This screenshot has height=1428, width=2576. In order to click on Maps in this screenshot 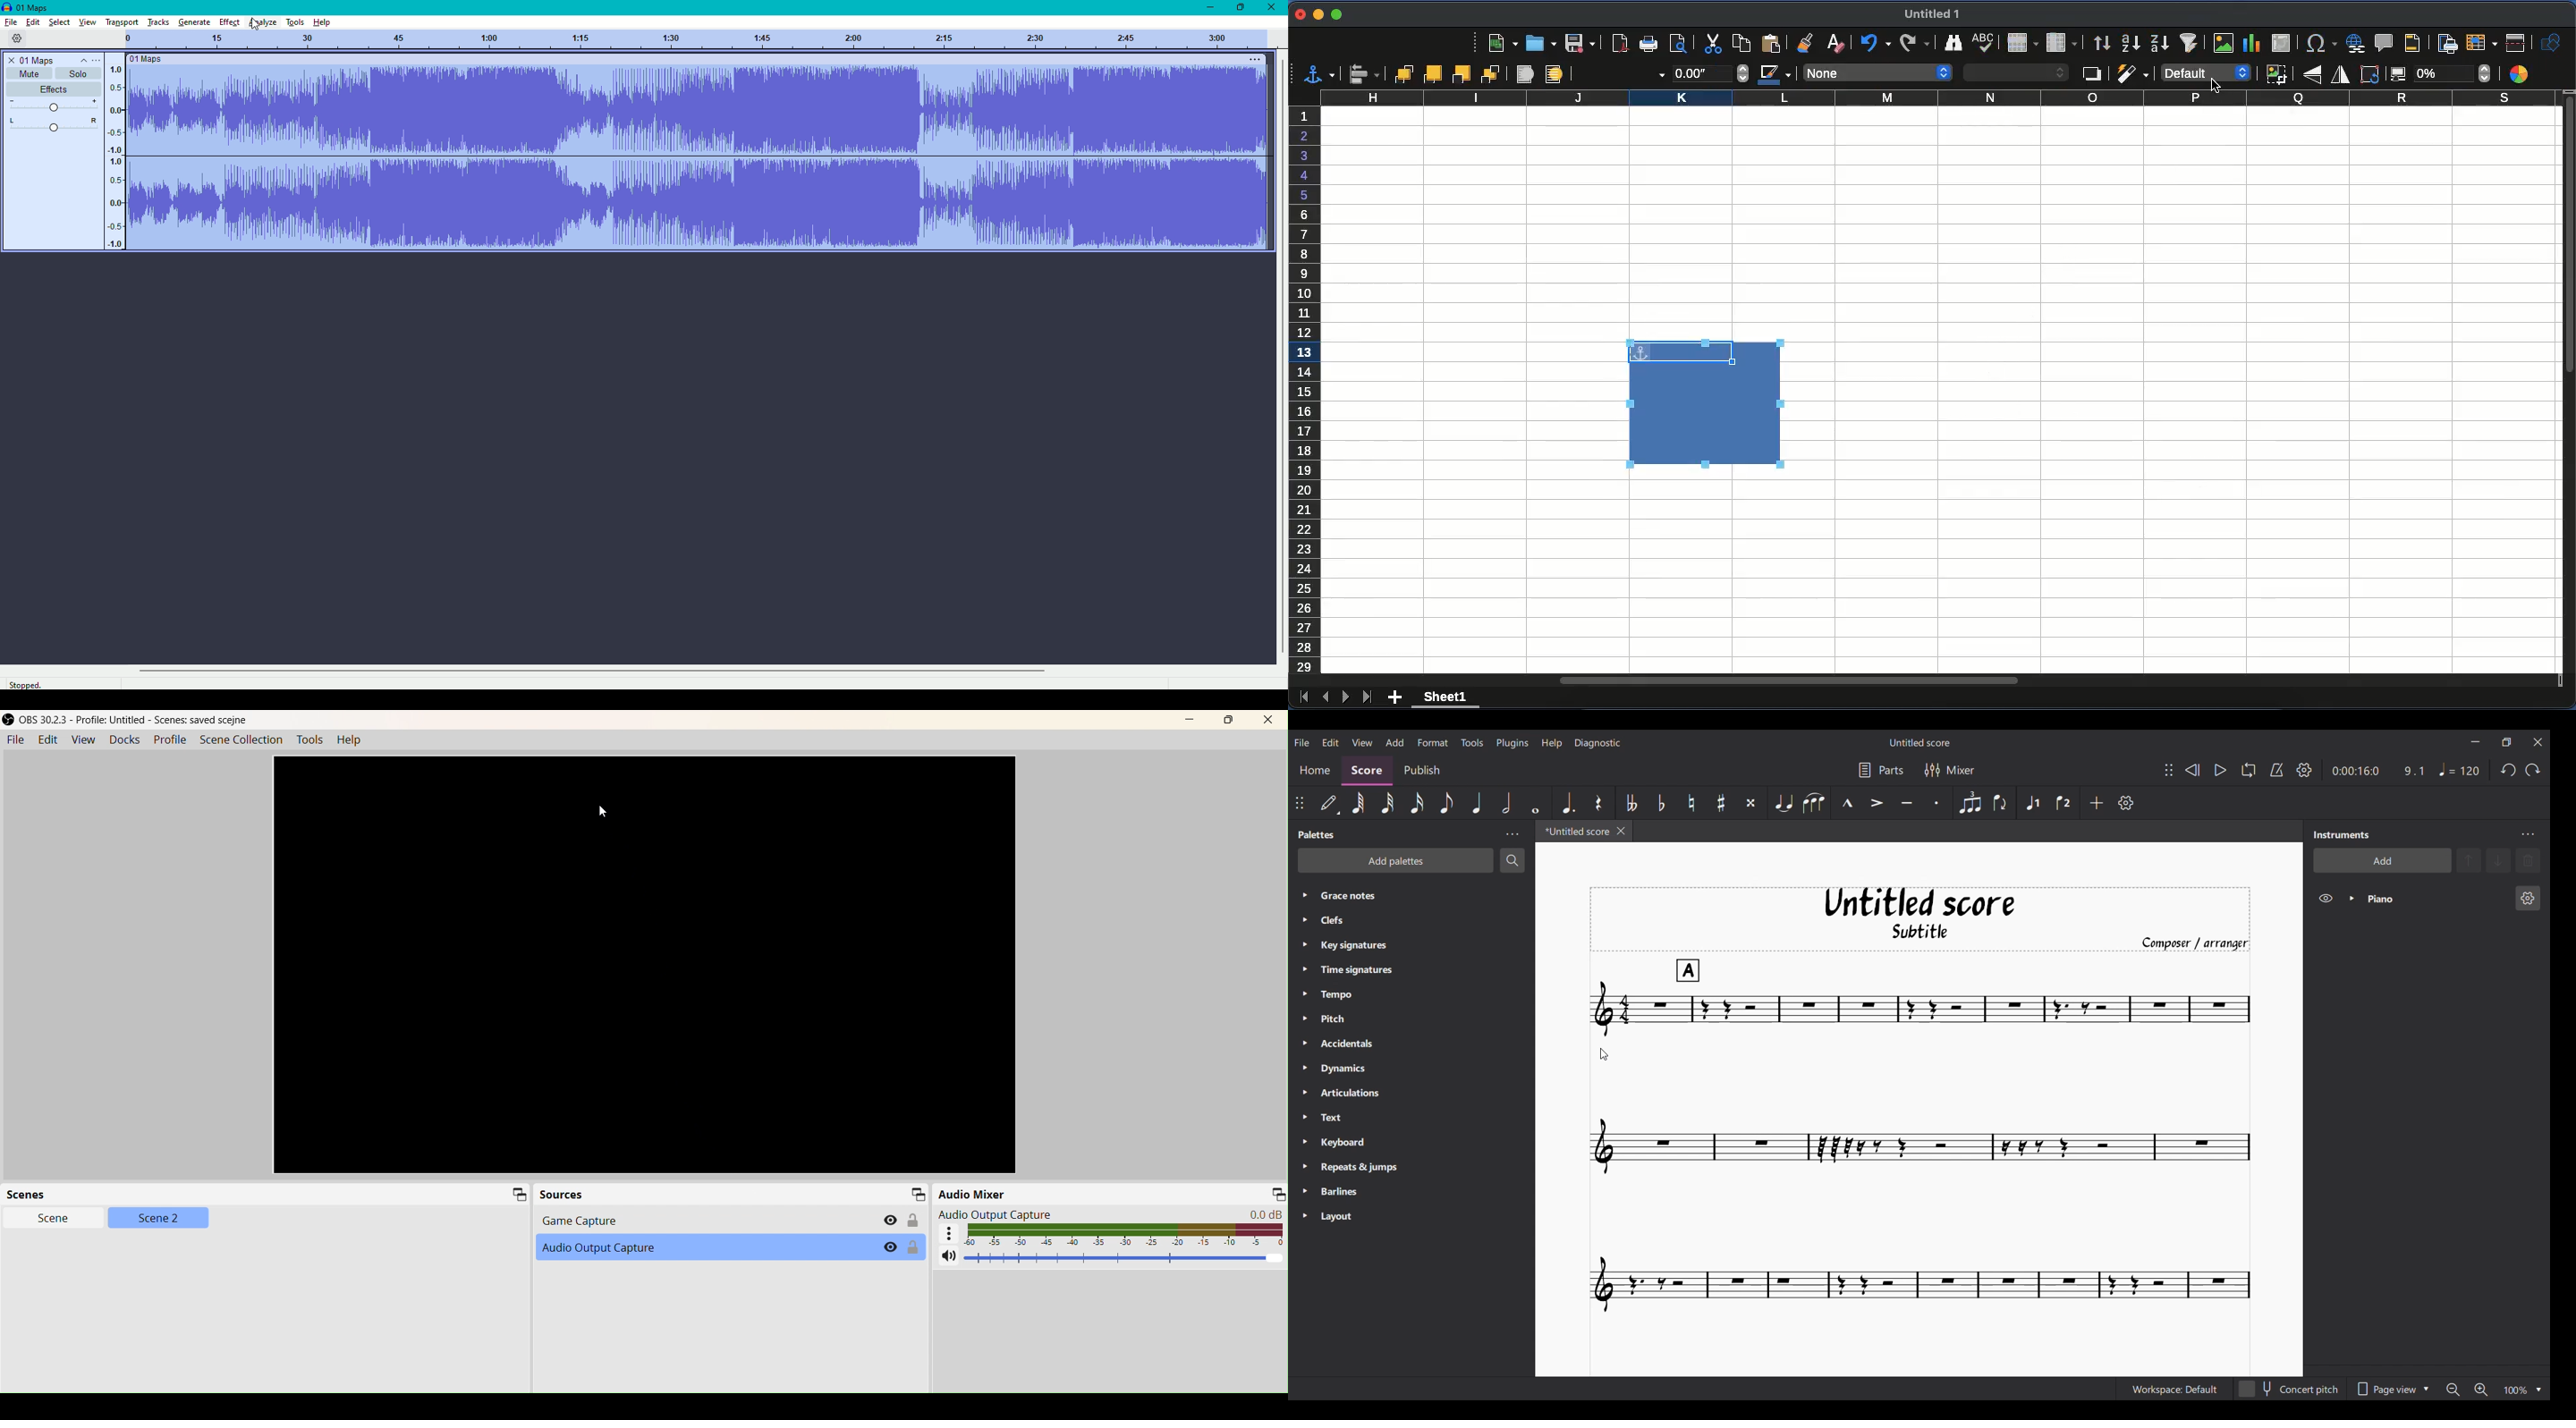, I will do `click(149, 58)`.